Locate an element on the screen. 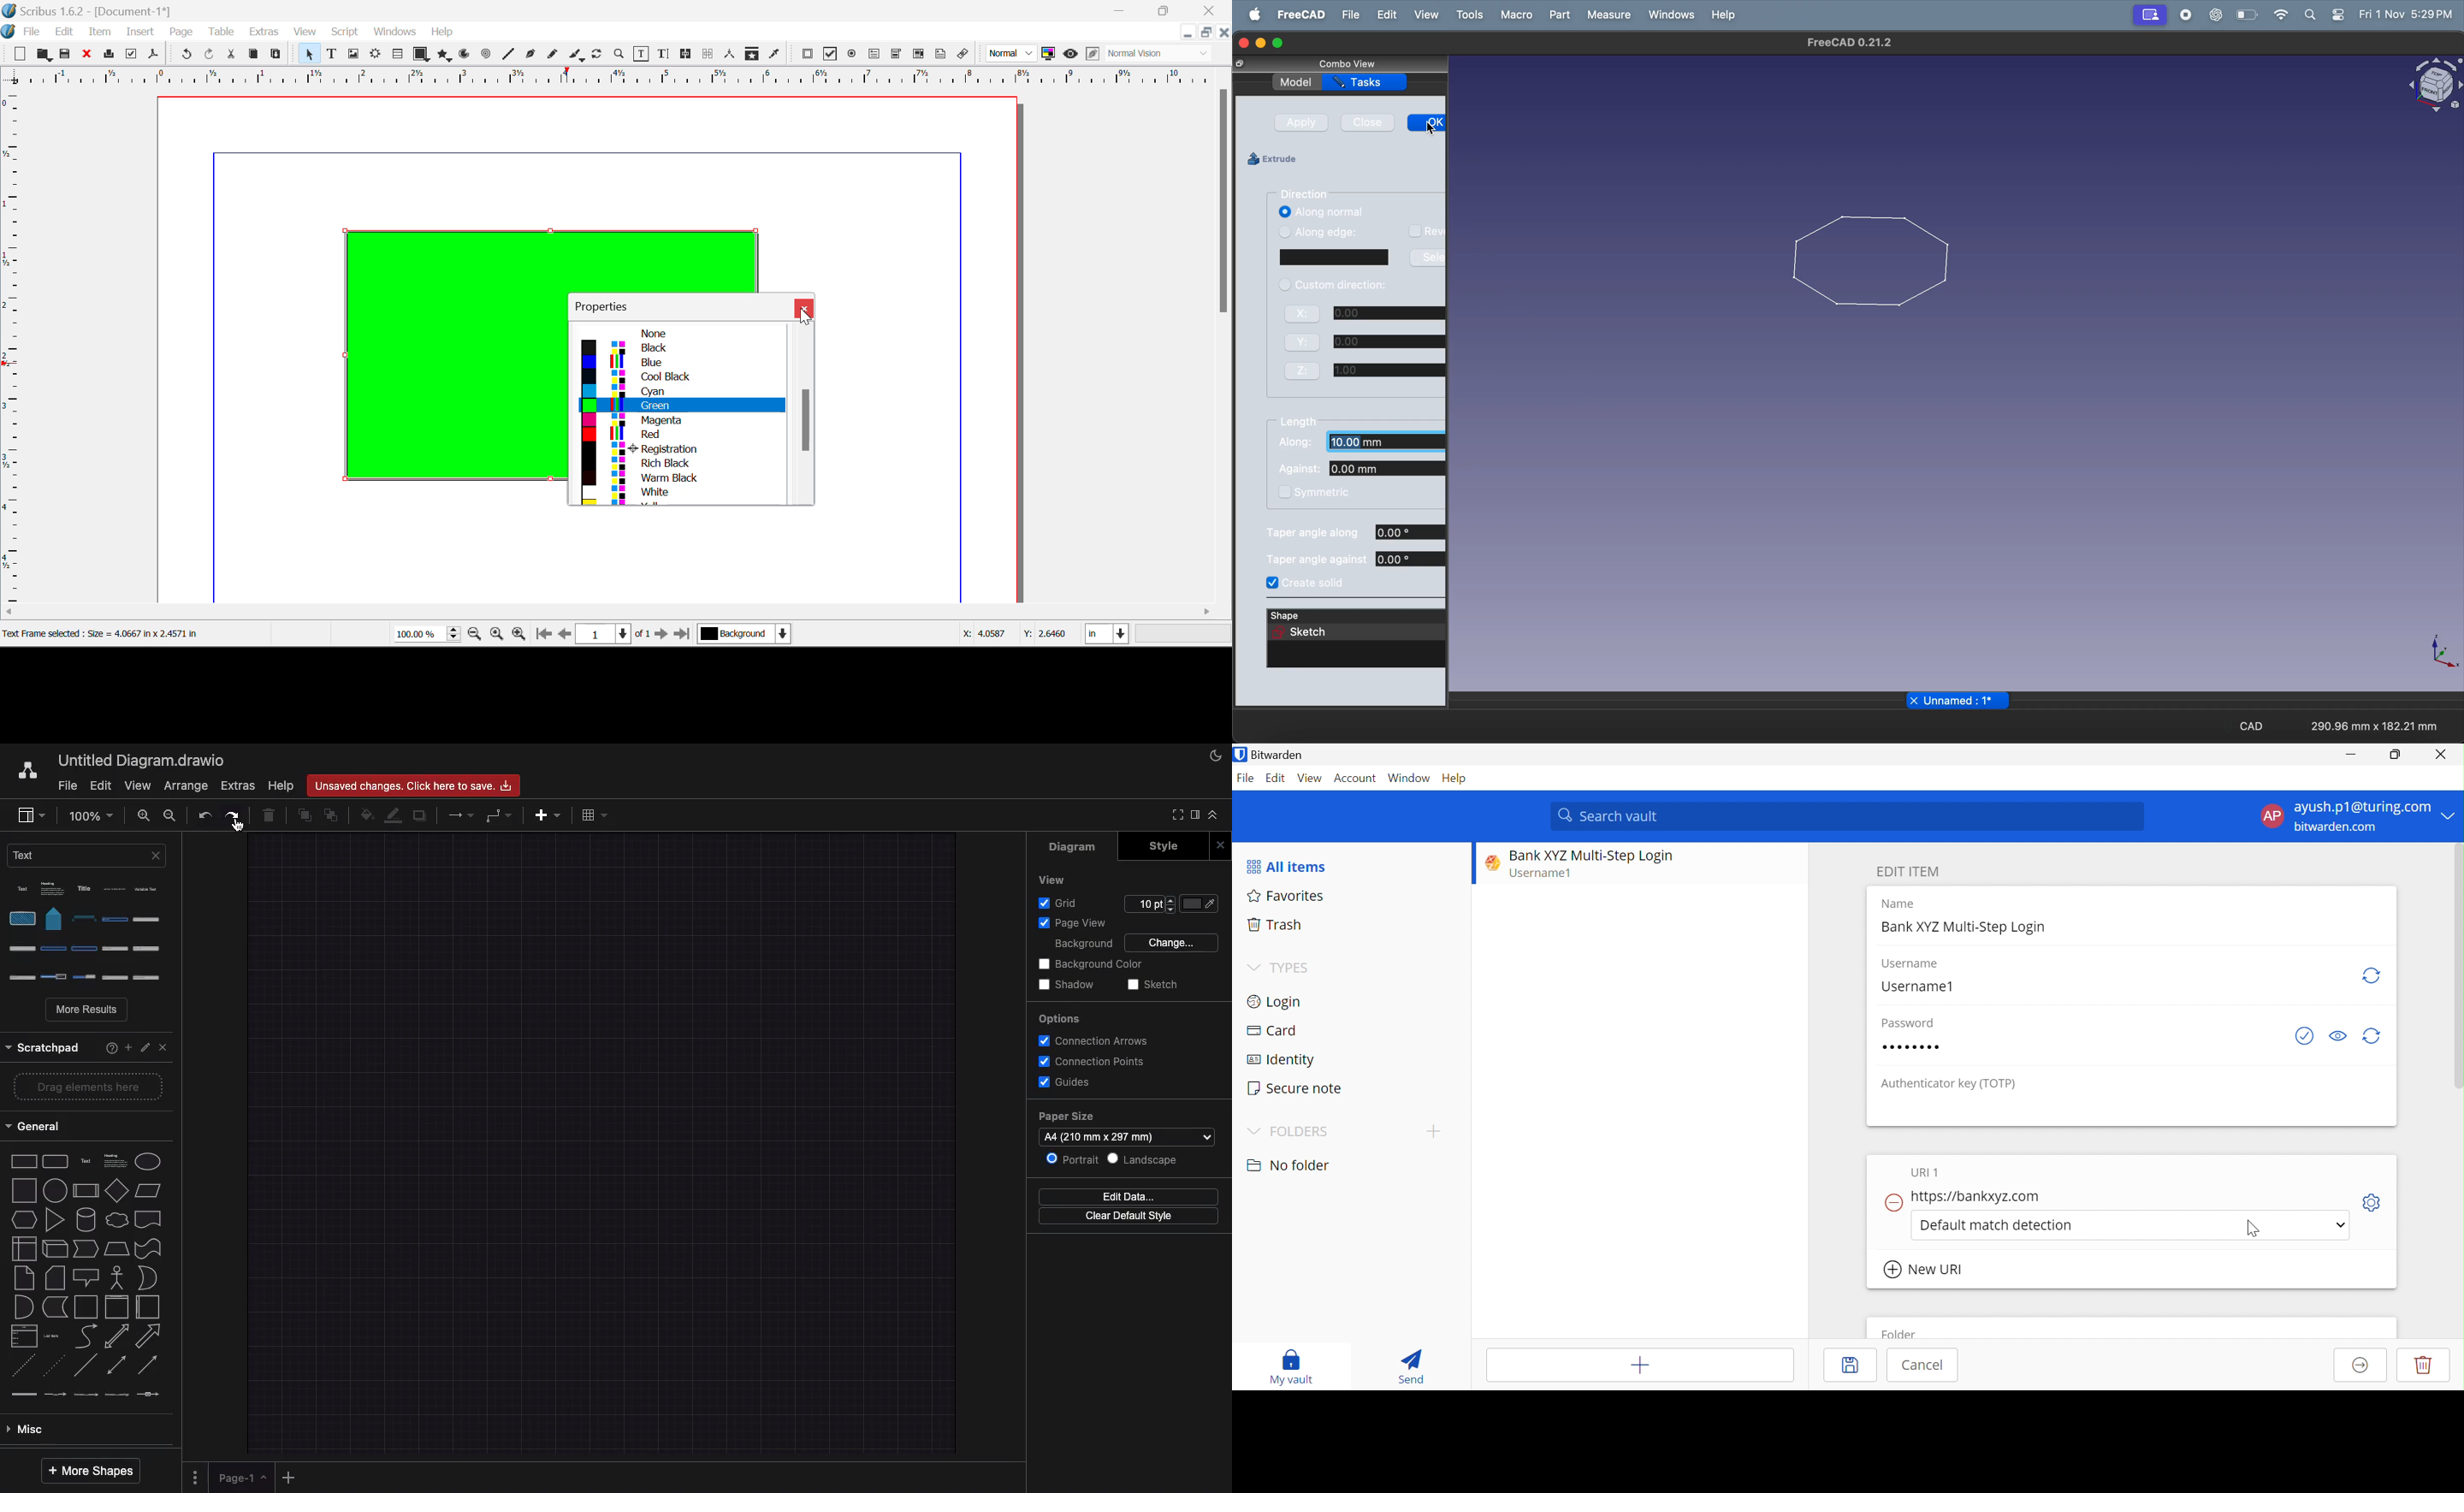 The height and width of the screenshot is (1512, 2464). Line is located at coordinates (508, 54).